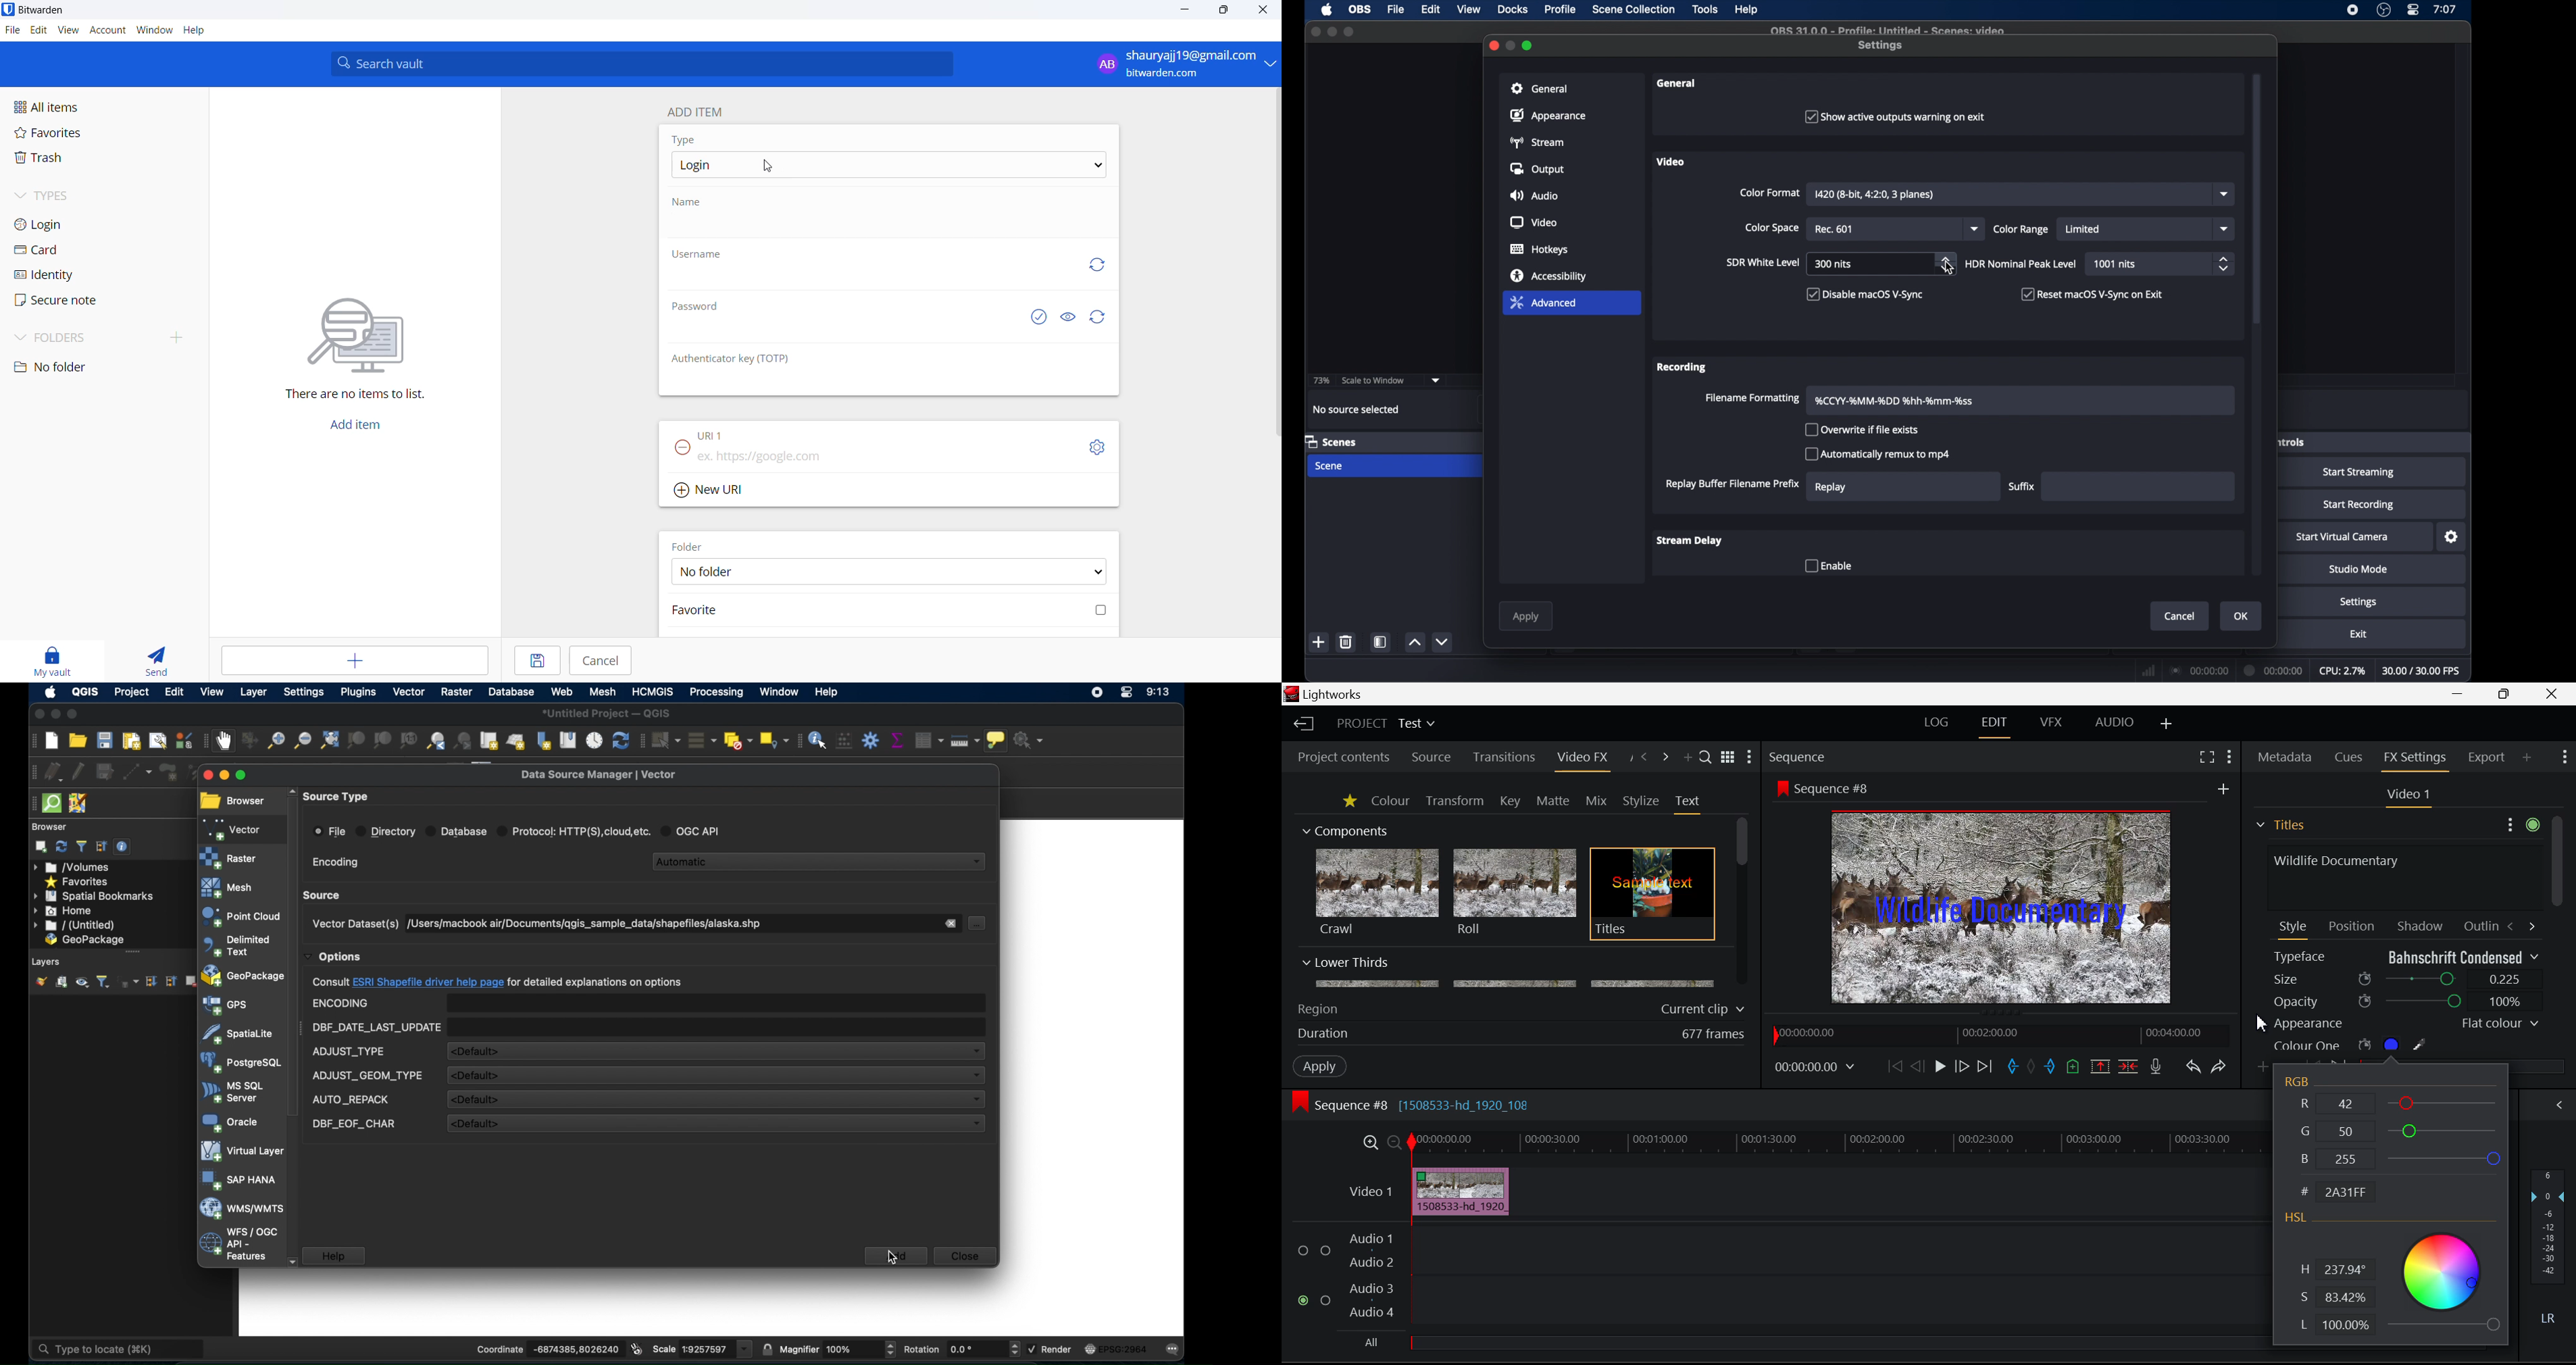 The height and width of the screenshot is (1372, 2576). Describe the element at coordinates (966, 741) in the screenshot. I see `measure line` at that location.